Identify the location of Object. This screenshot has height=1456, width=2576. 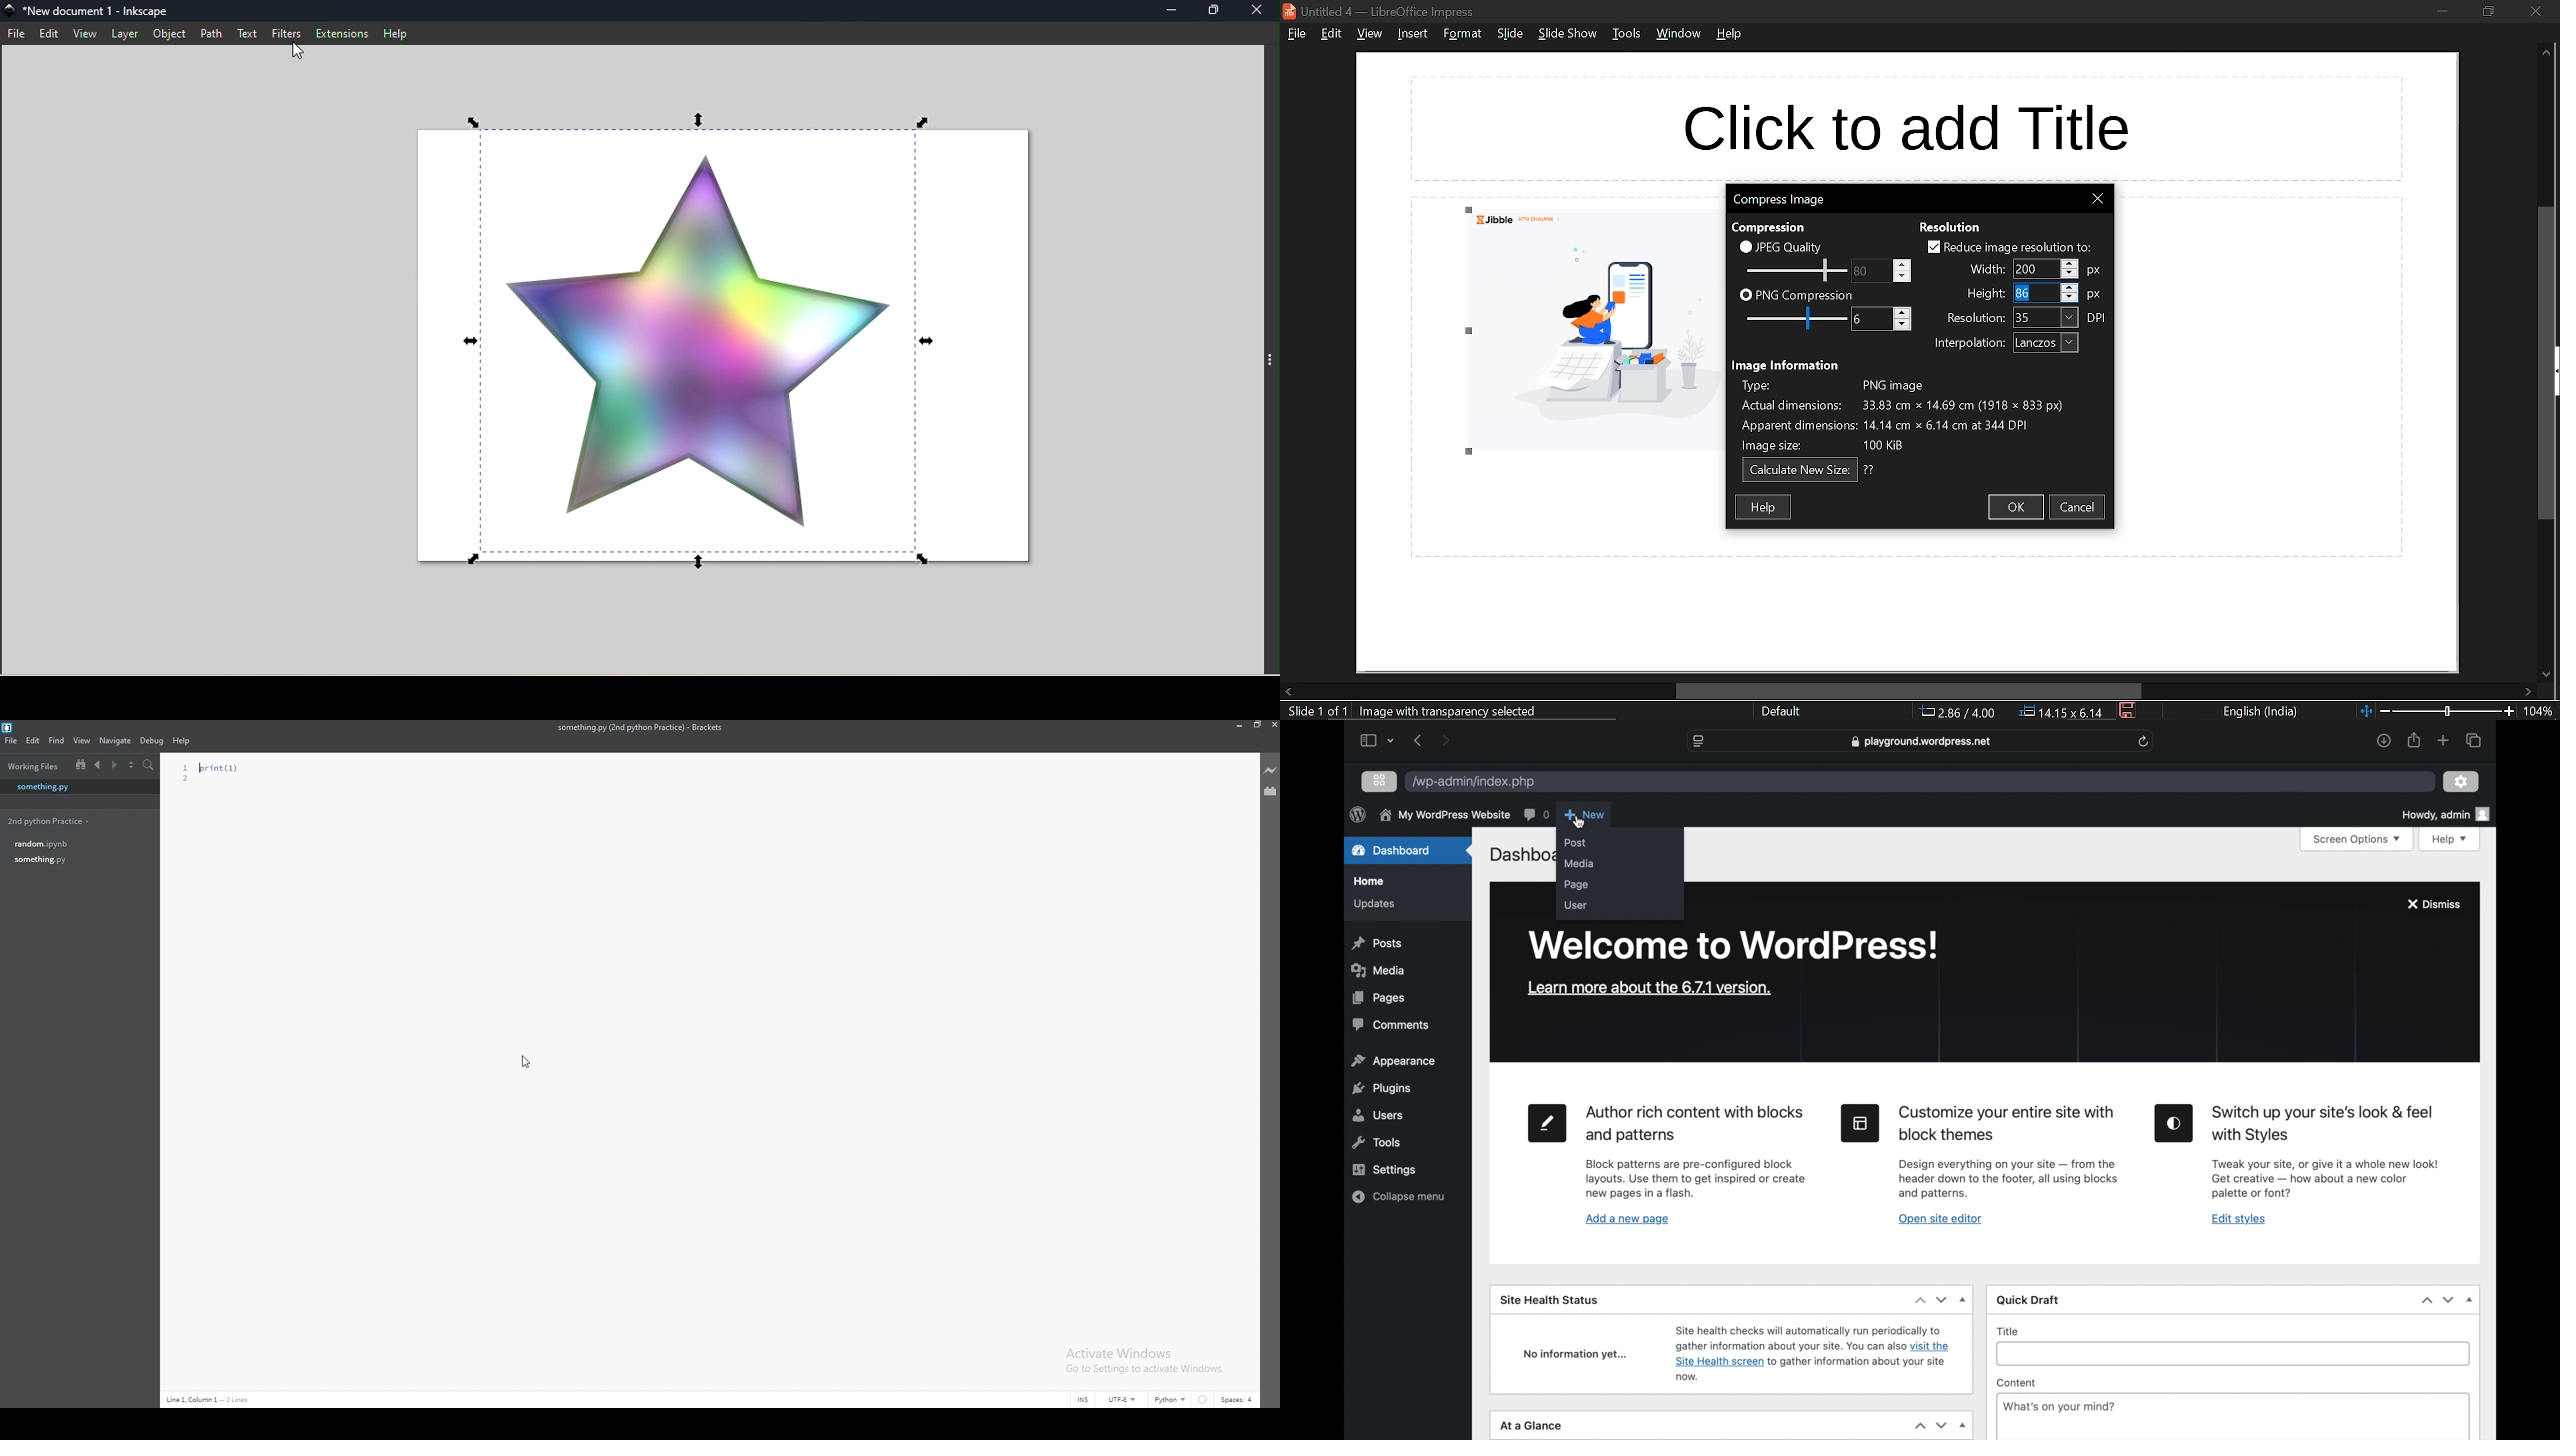
(169, 35).